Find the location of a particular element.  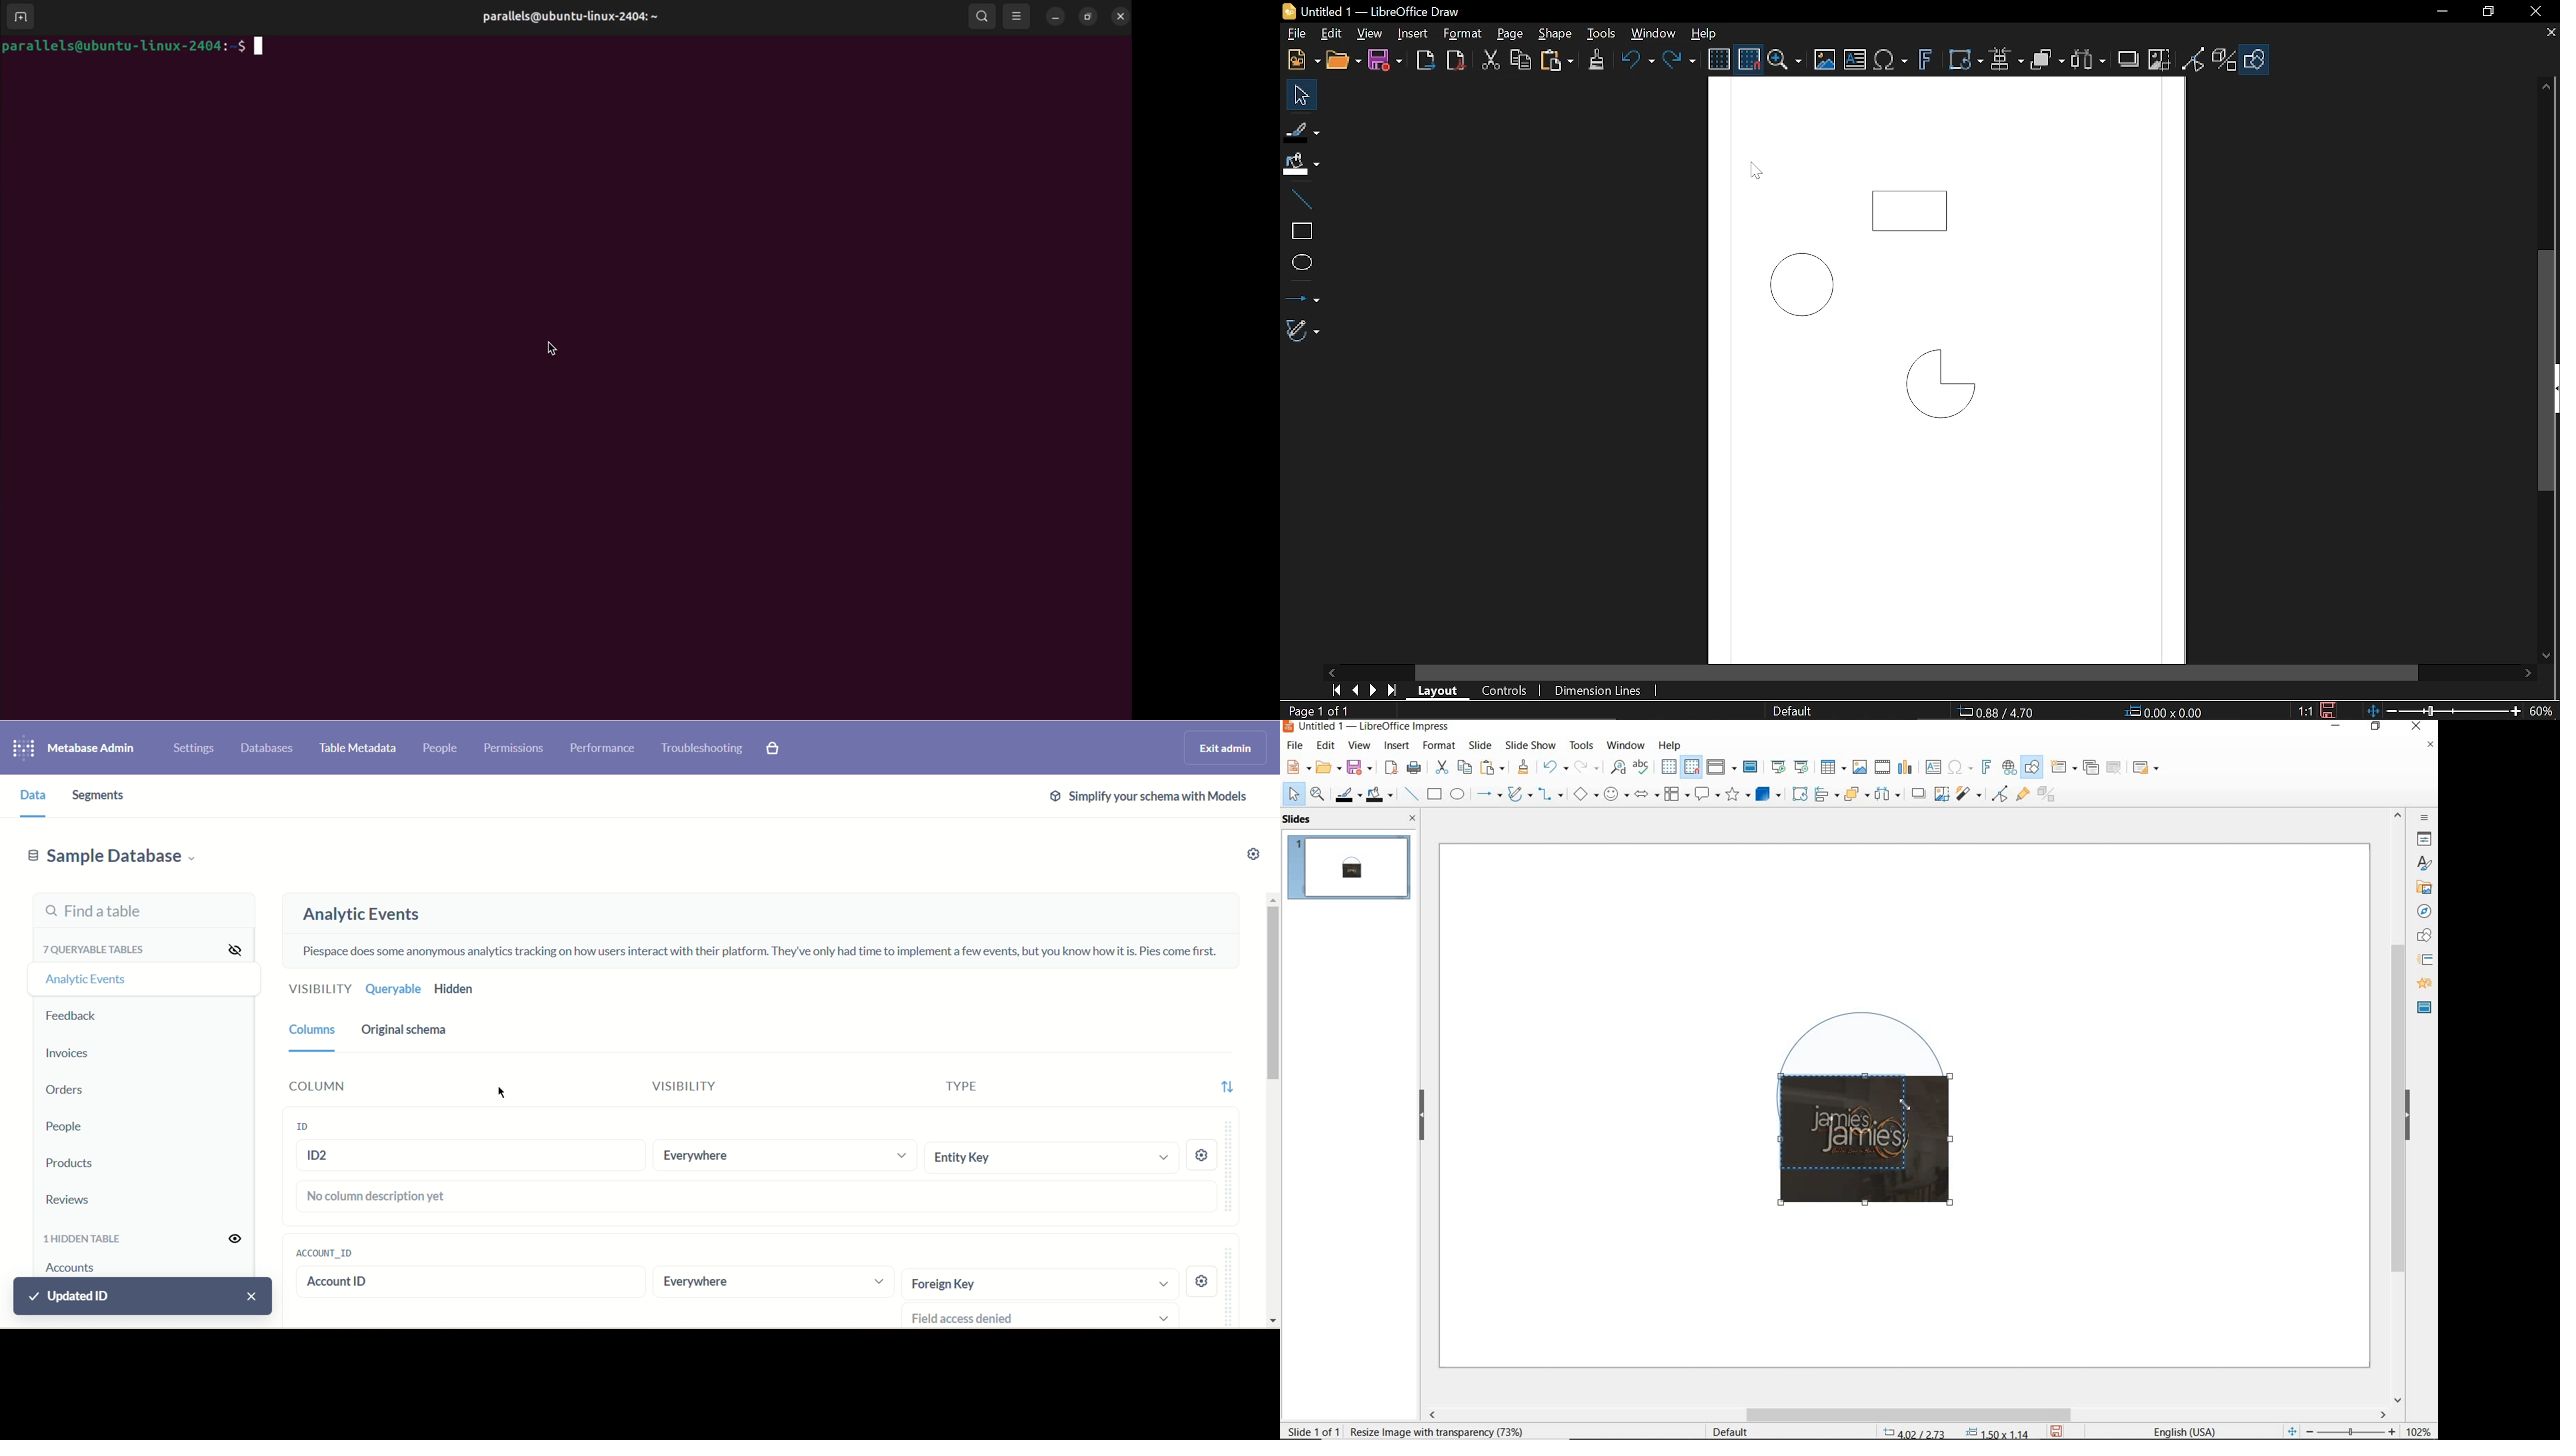

show draw functions is located at coordinates (2032, 768).